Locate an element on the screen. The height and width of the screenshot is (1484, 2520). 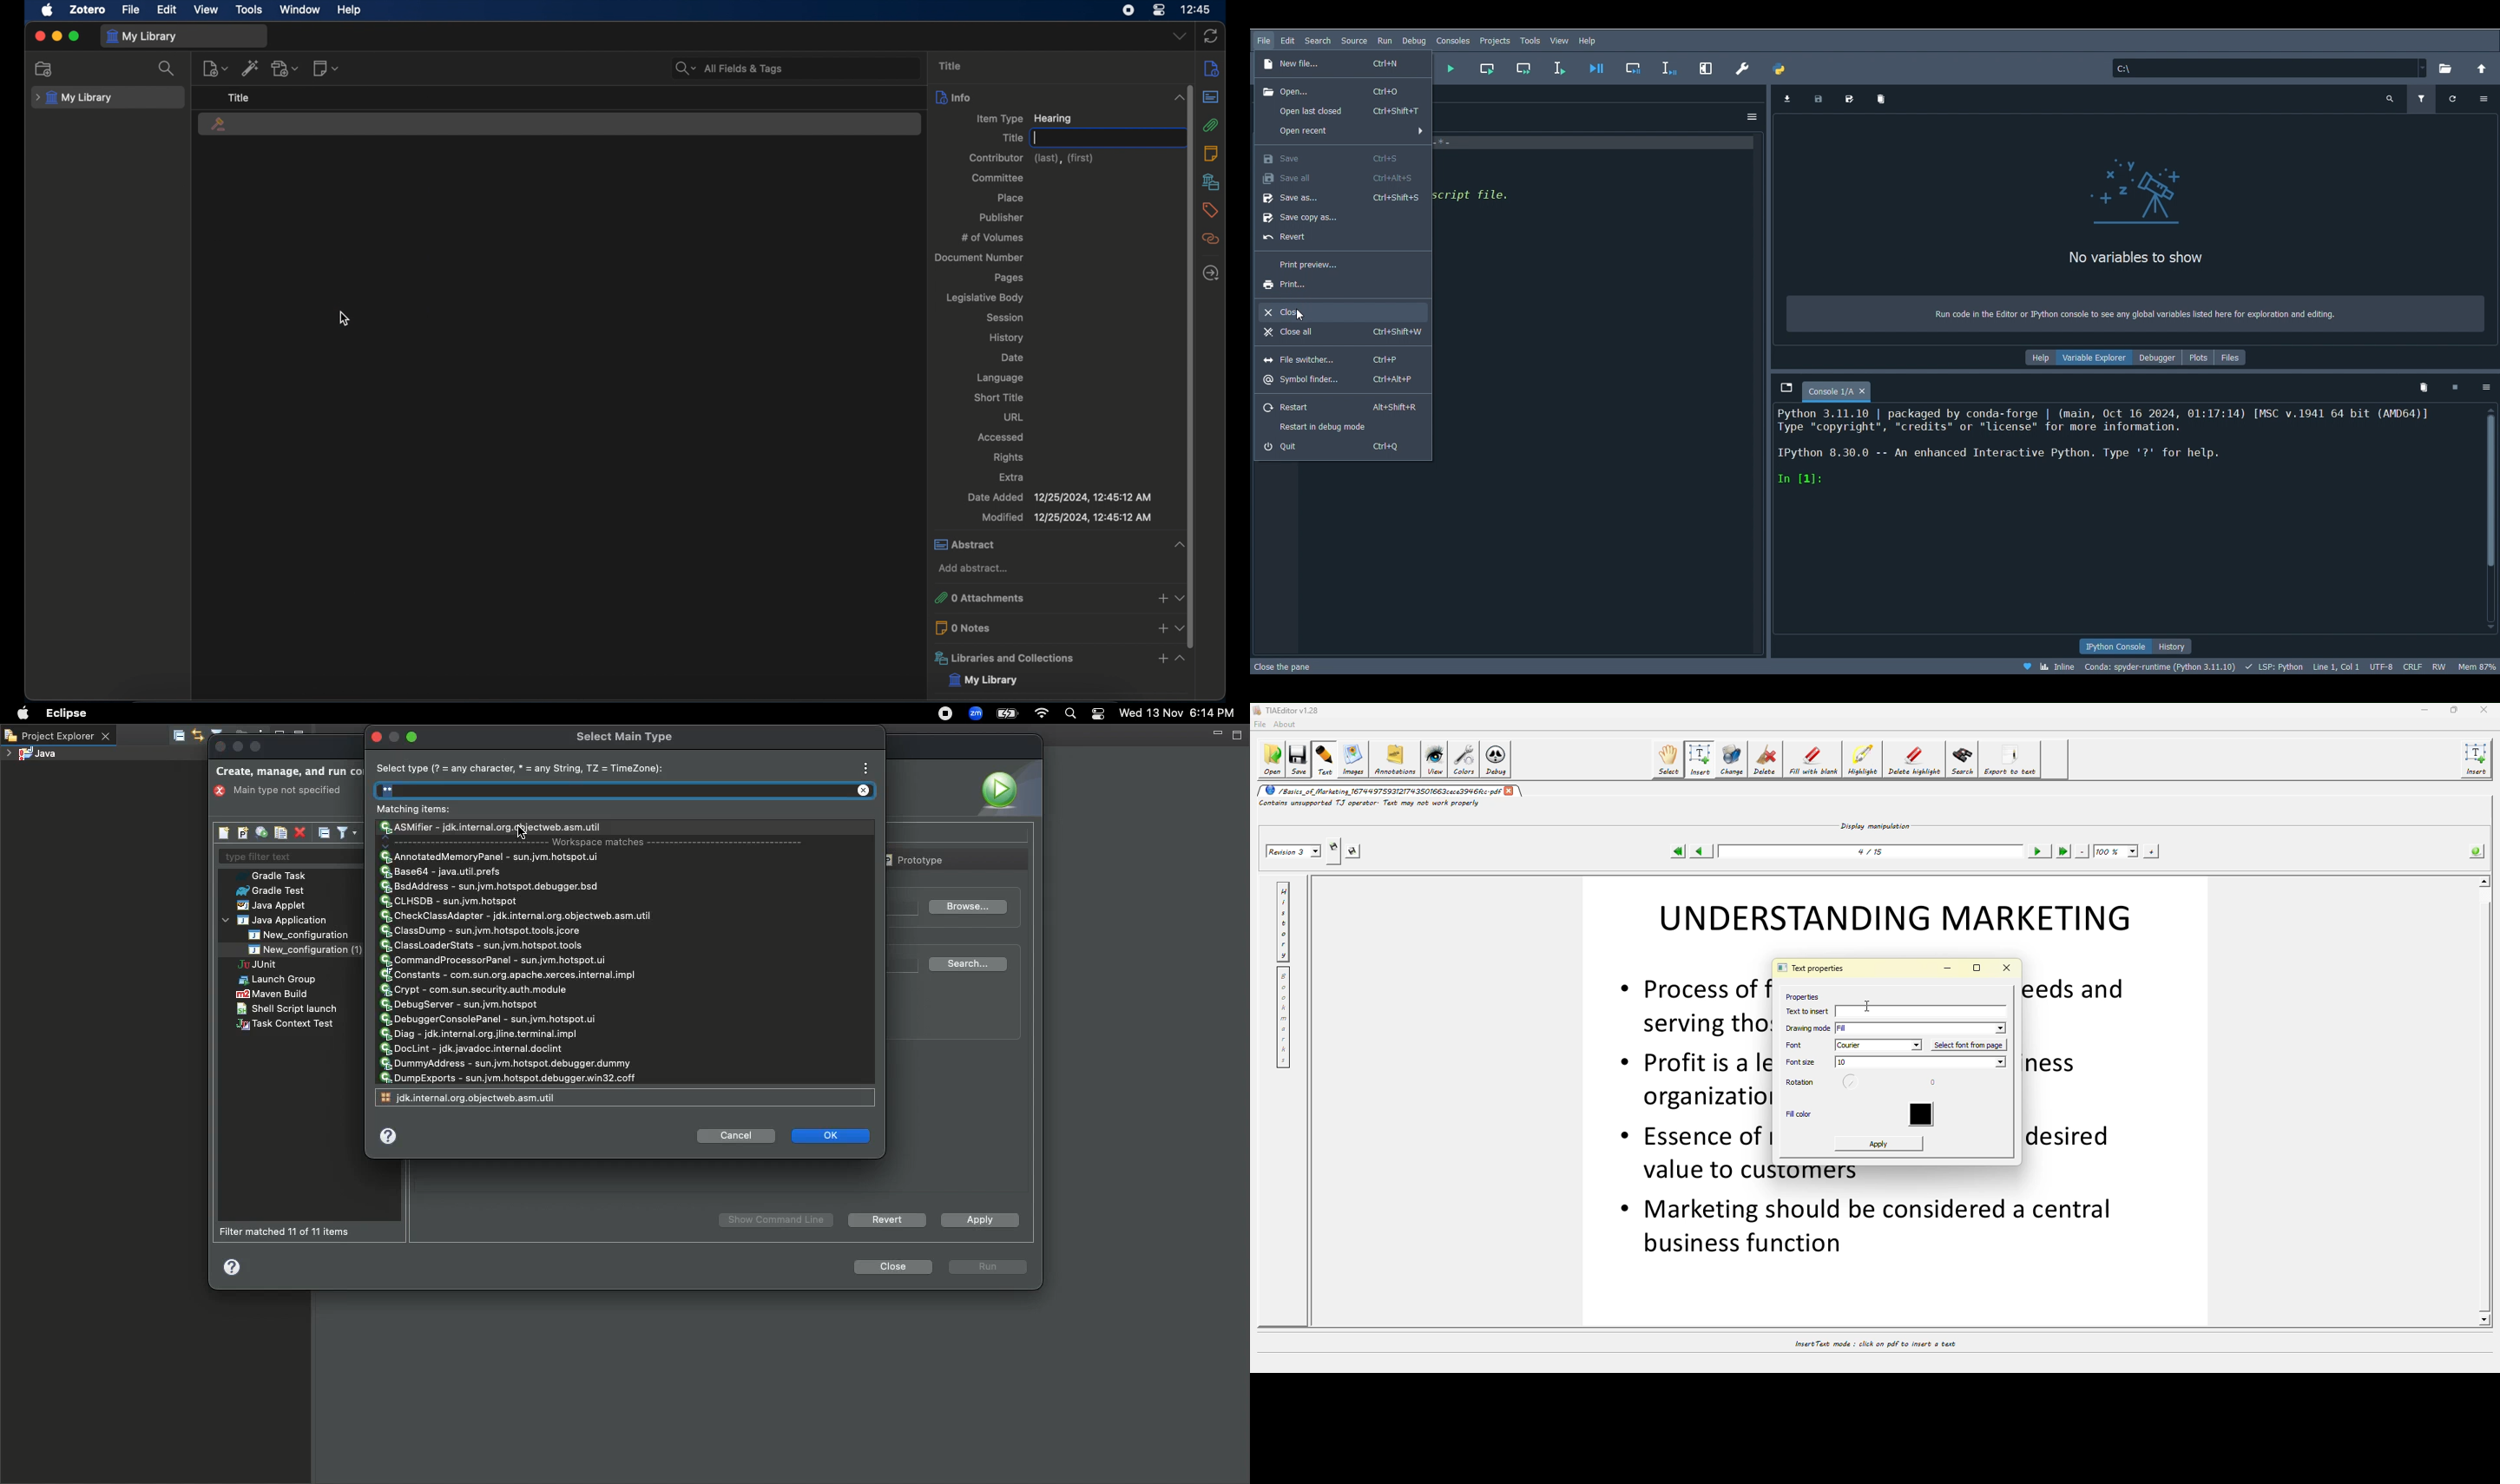
run is located at coordinates (989, 1268).